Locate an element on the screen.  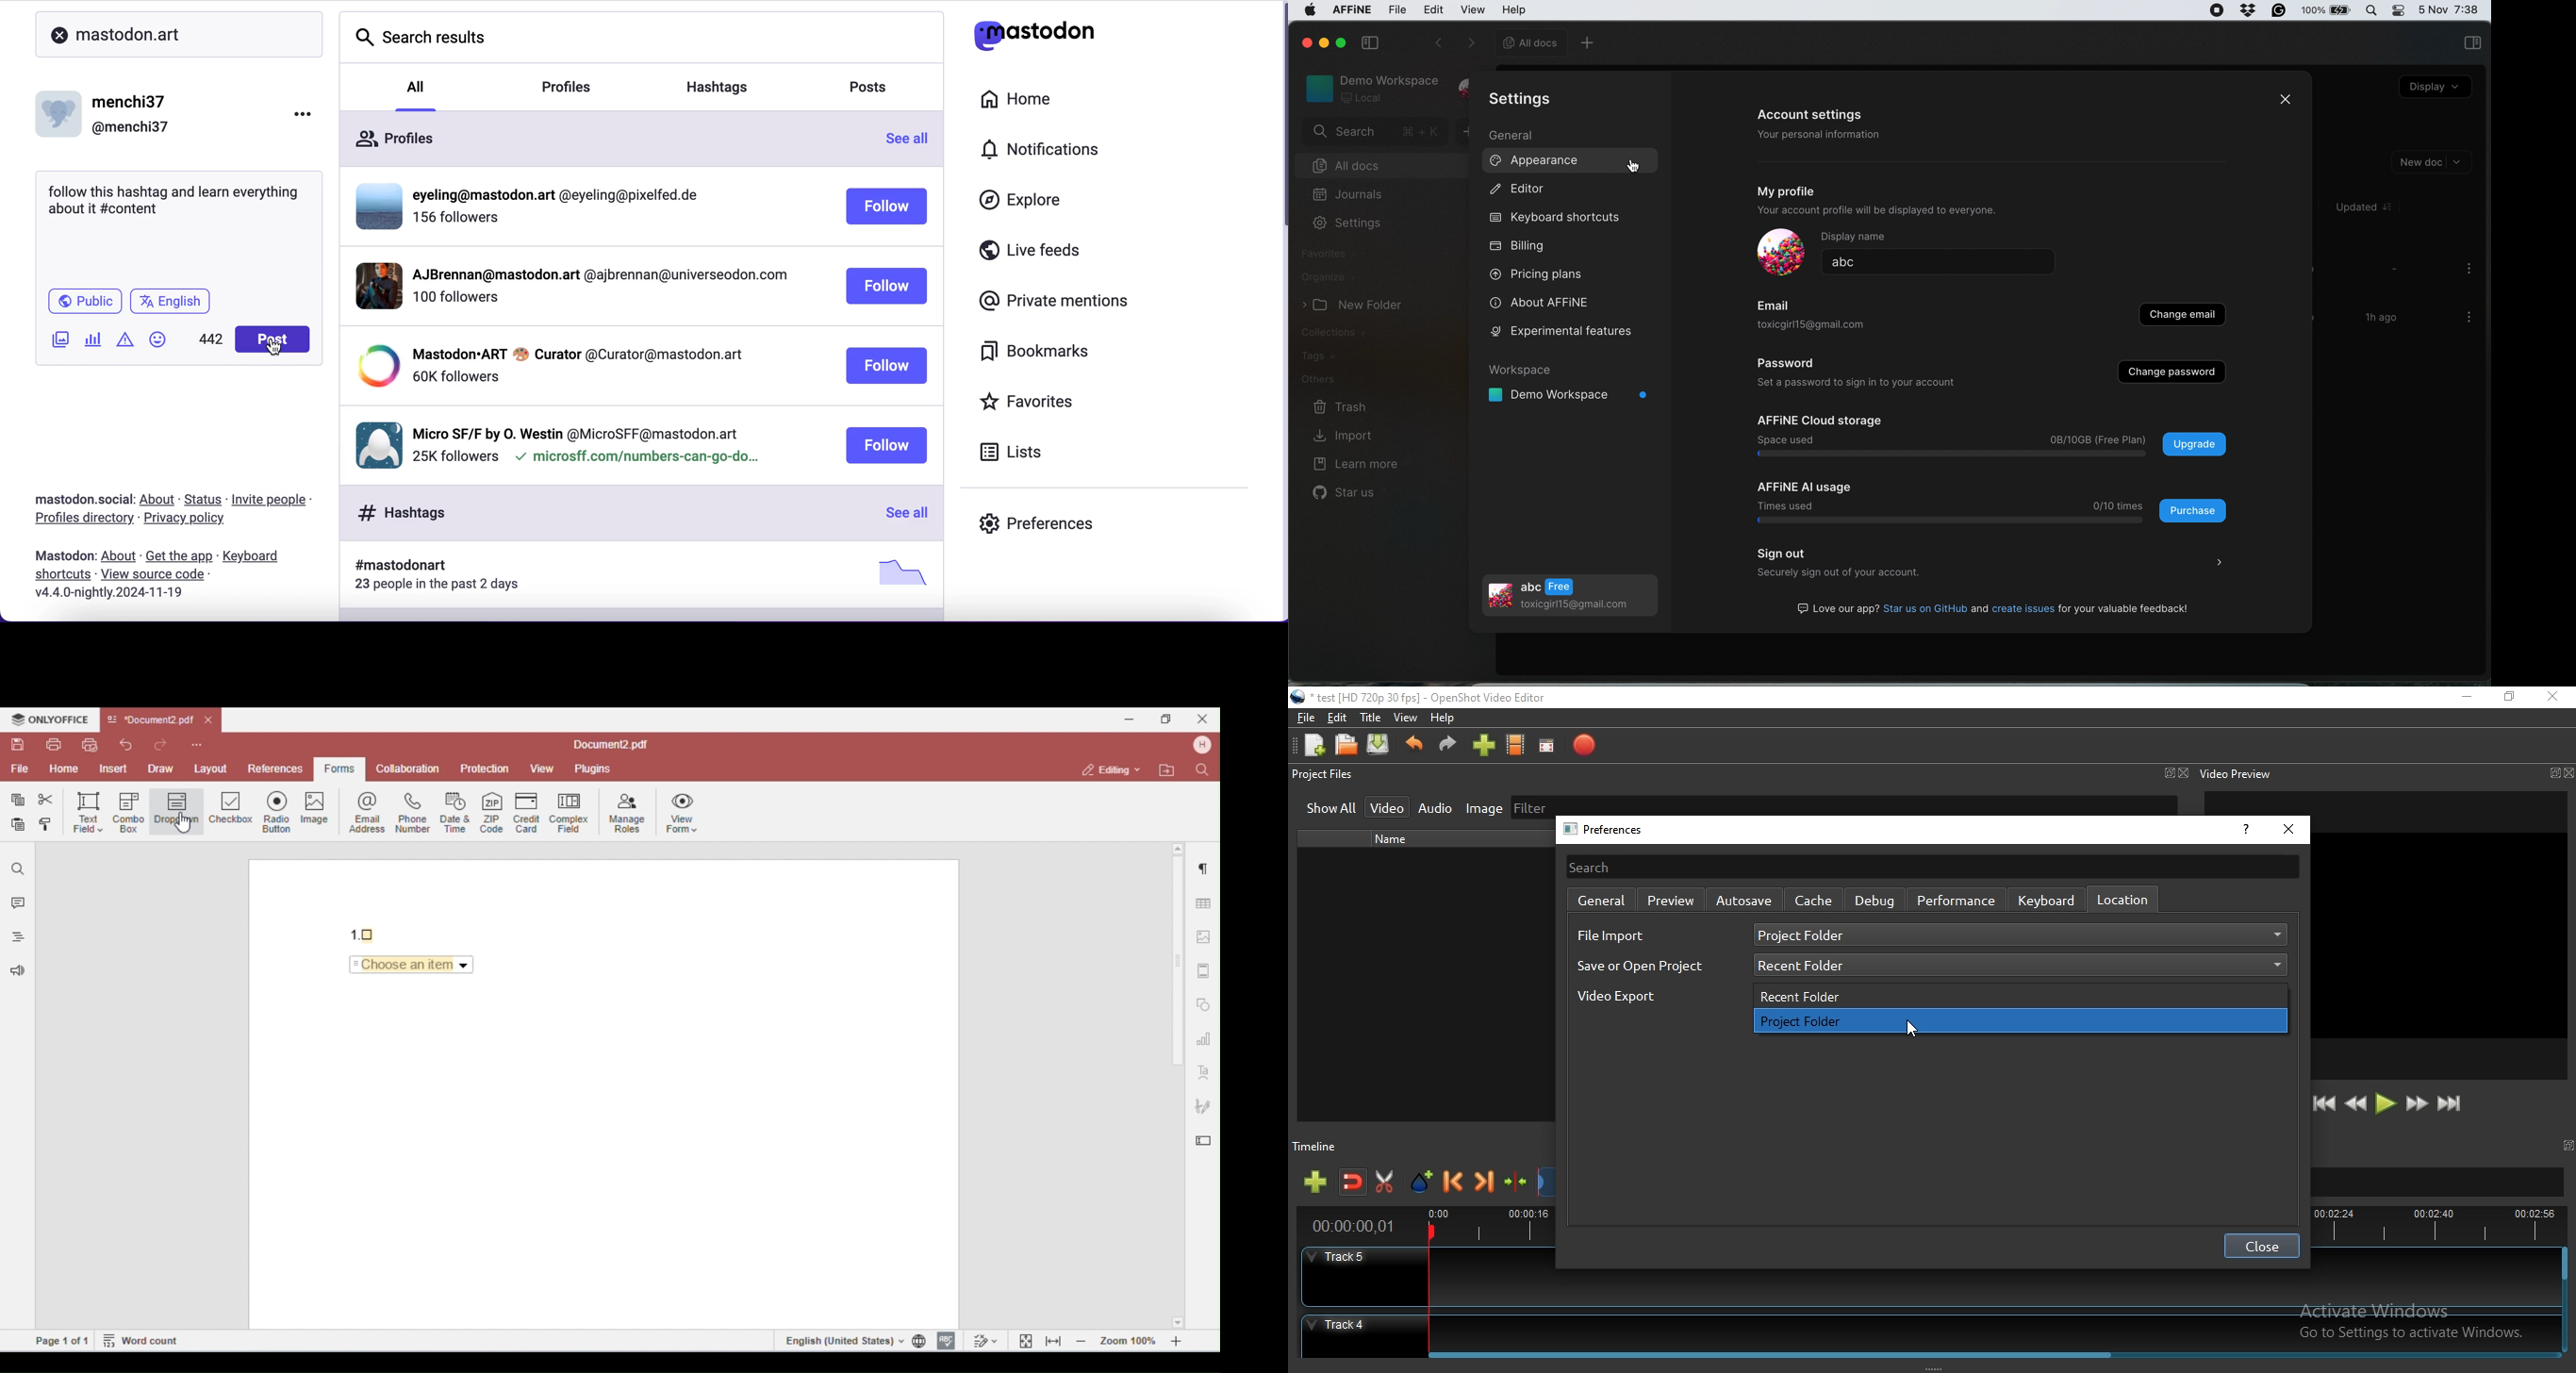
cursor is located at coordinates (1912, 1031).